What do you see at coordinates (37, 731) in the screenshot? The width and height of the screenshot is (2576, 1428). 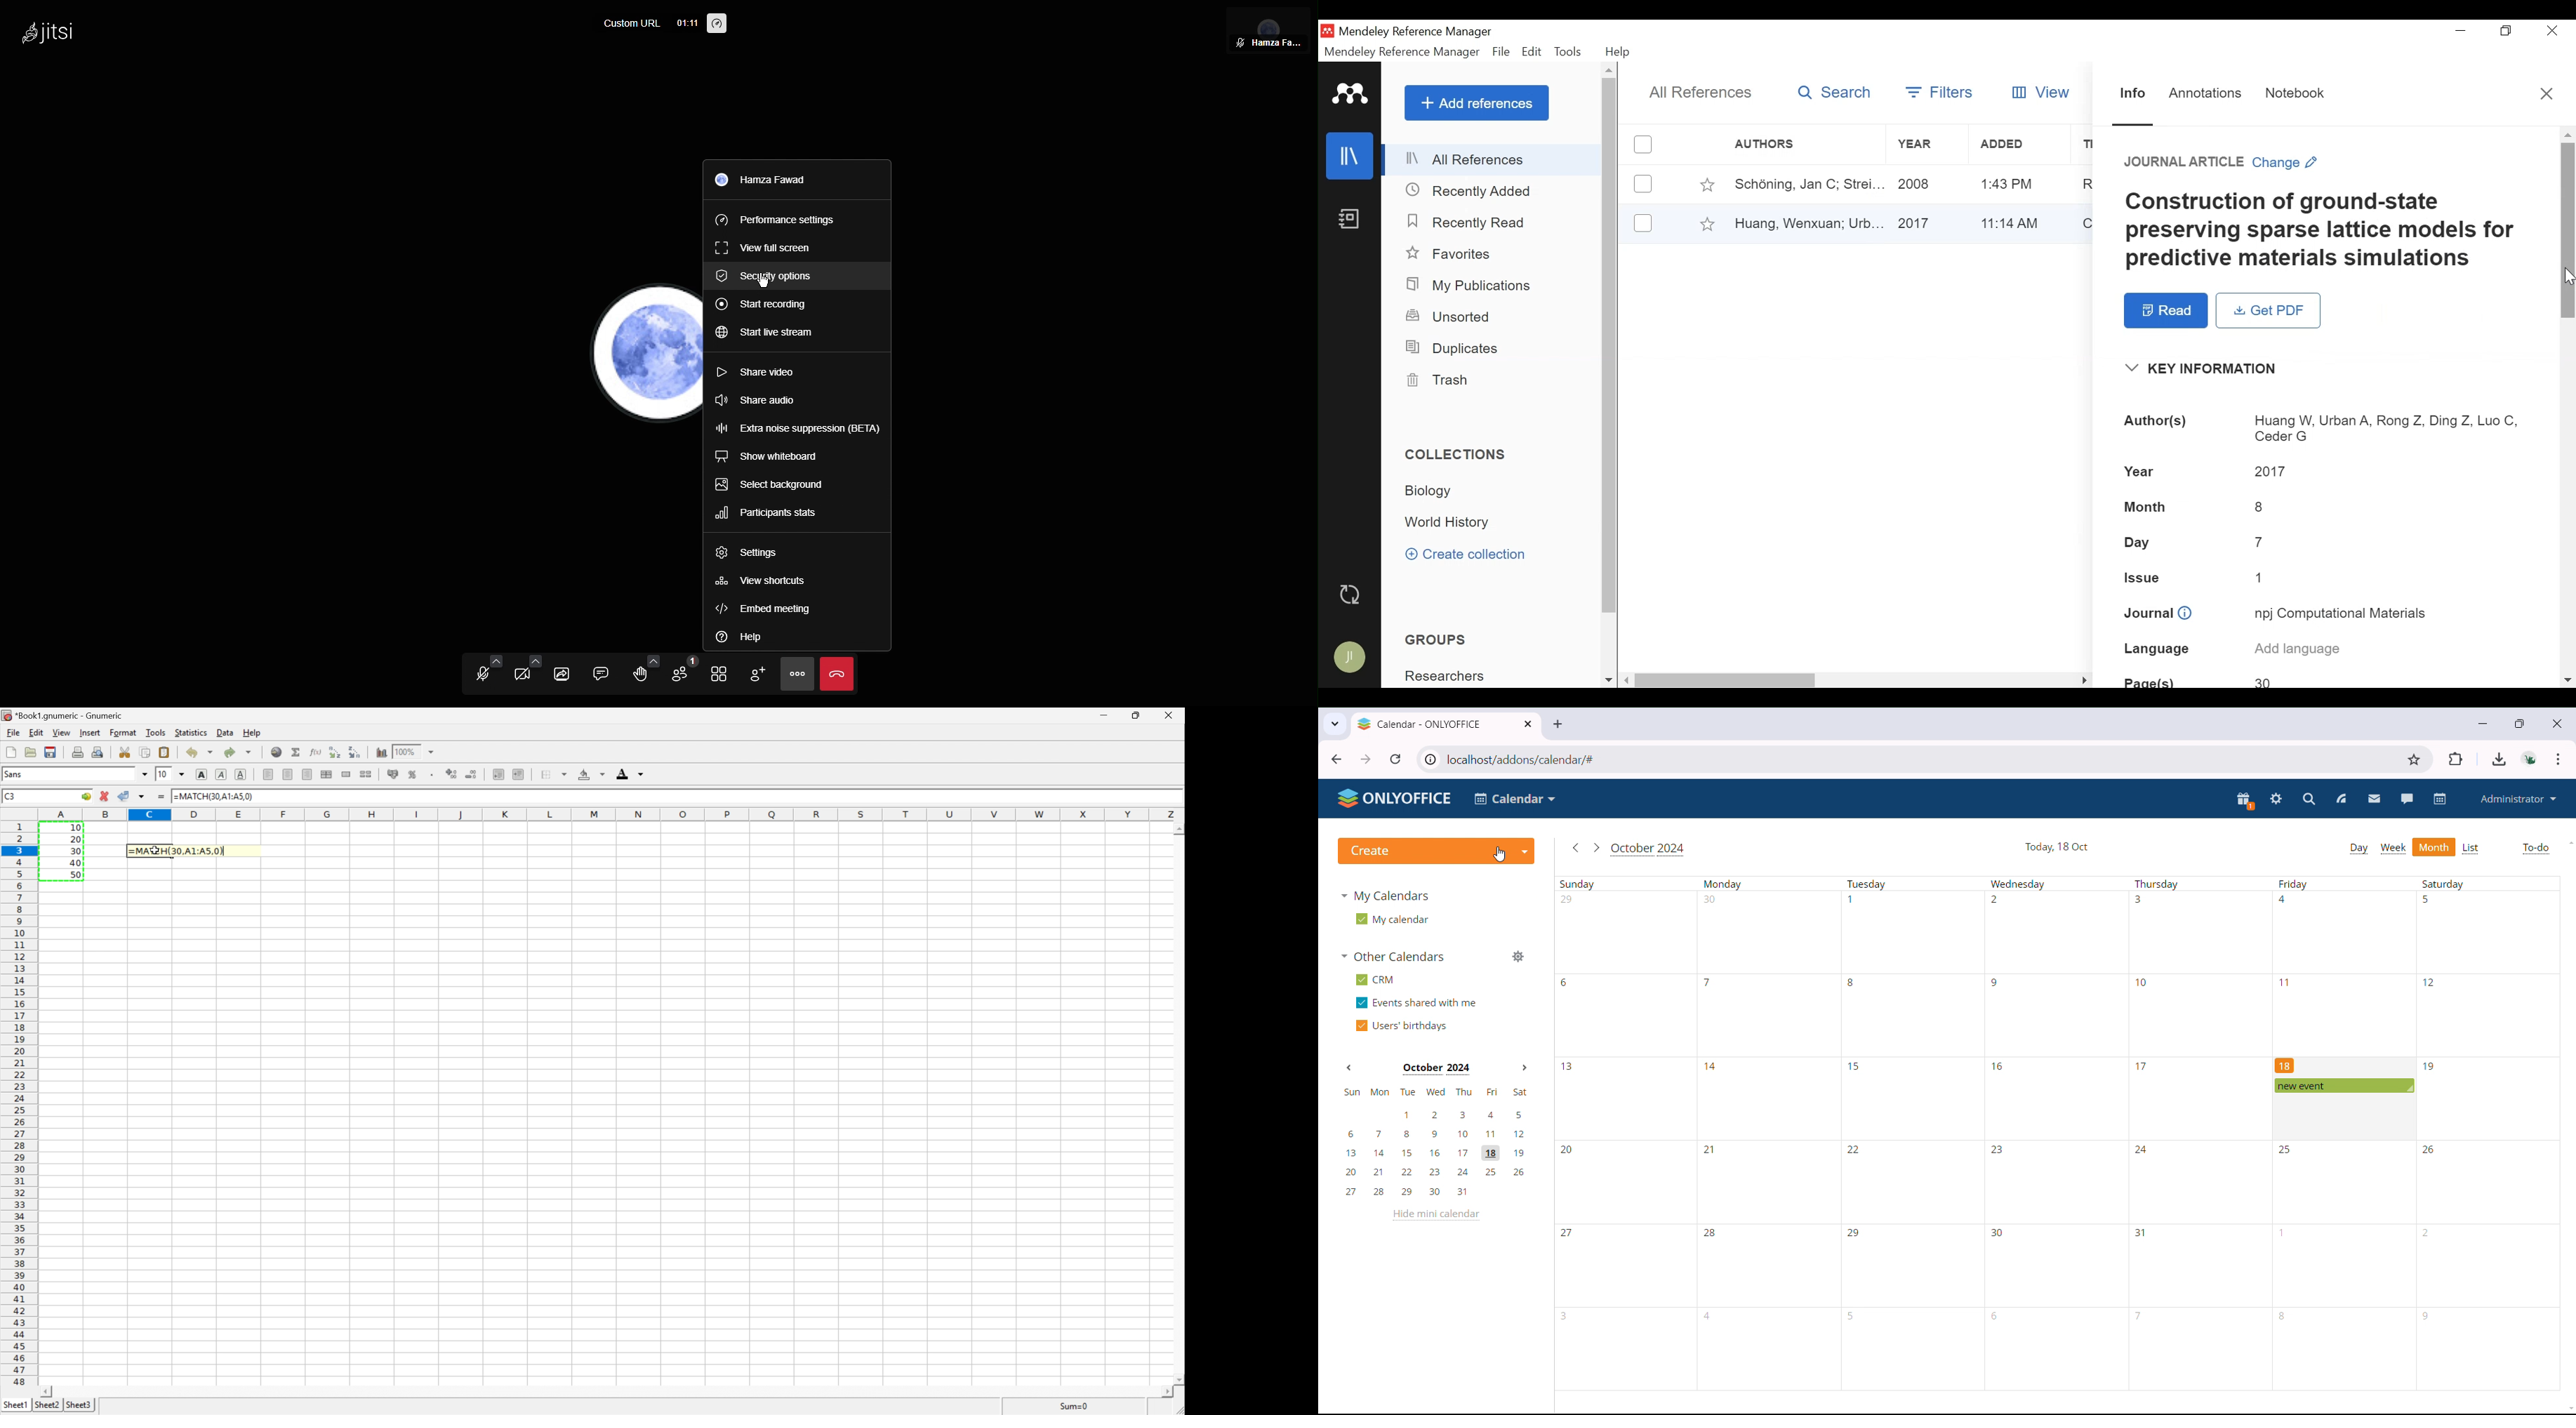 I see `Edit` at bounding box center [37, 731].